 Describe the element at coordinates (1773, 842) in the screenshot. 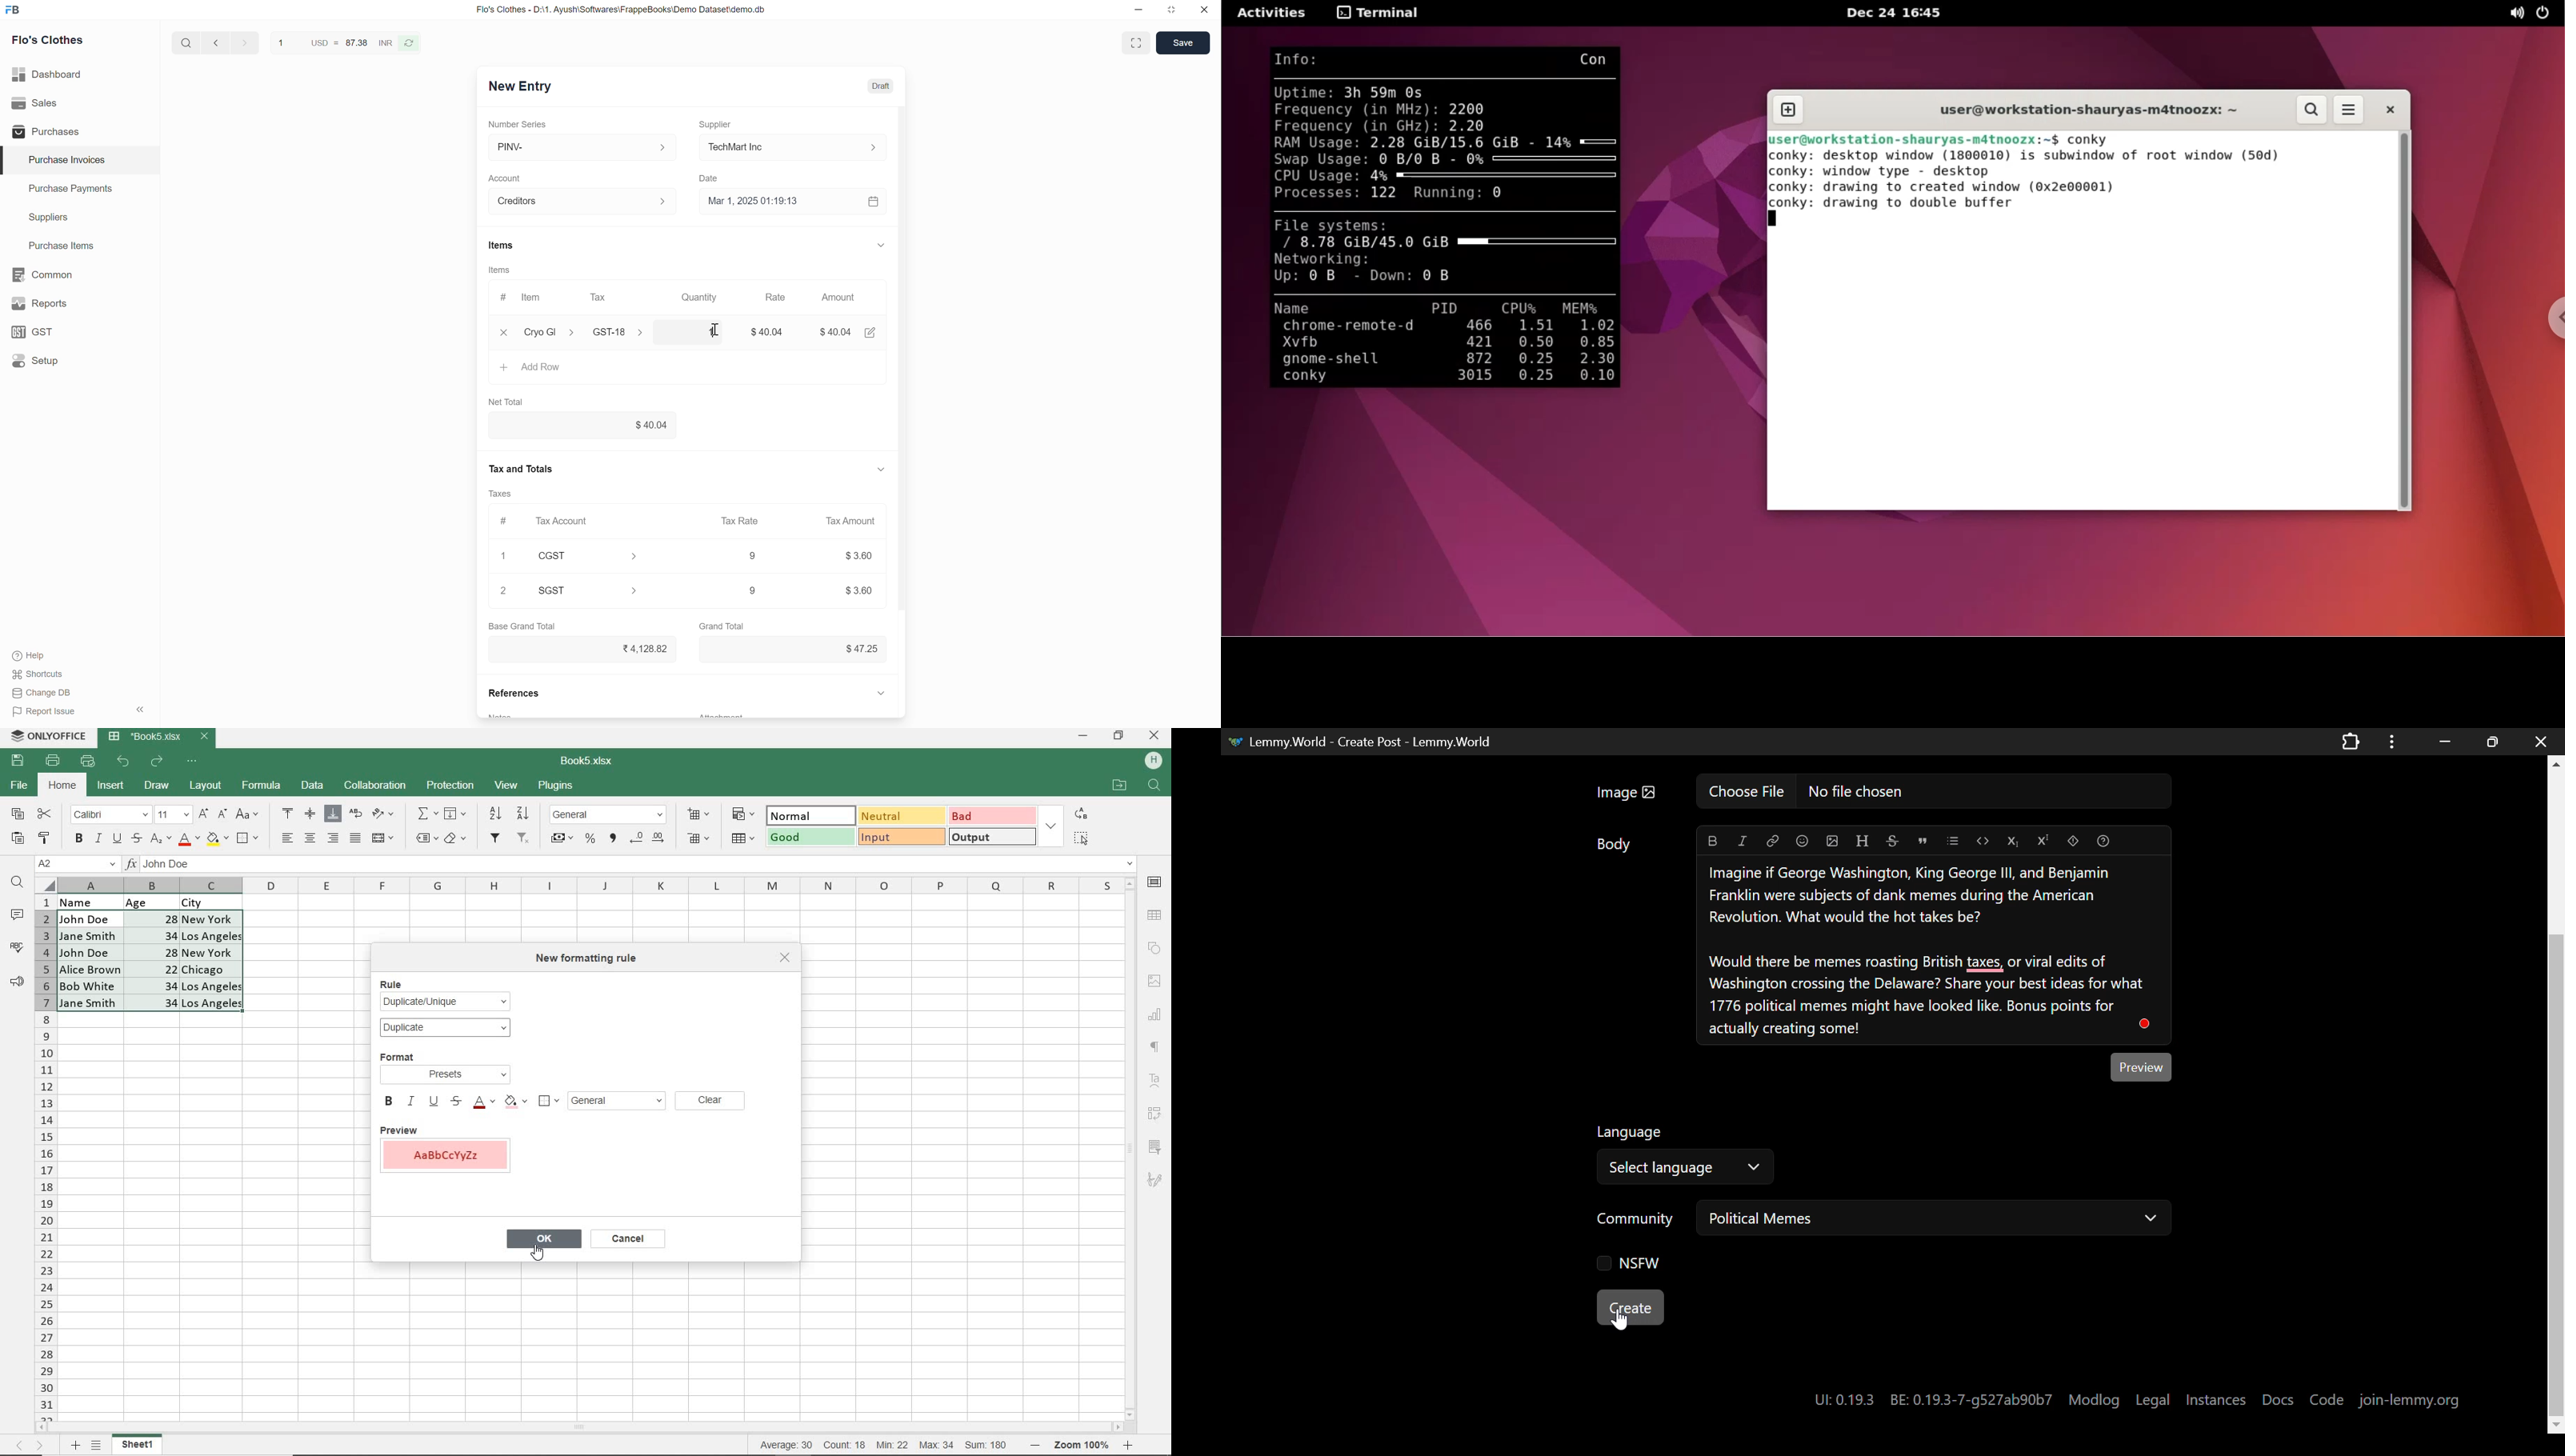

I see `Link` at that location.